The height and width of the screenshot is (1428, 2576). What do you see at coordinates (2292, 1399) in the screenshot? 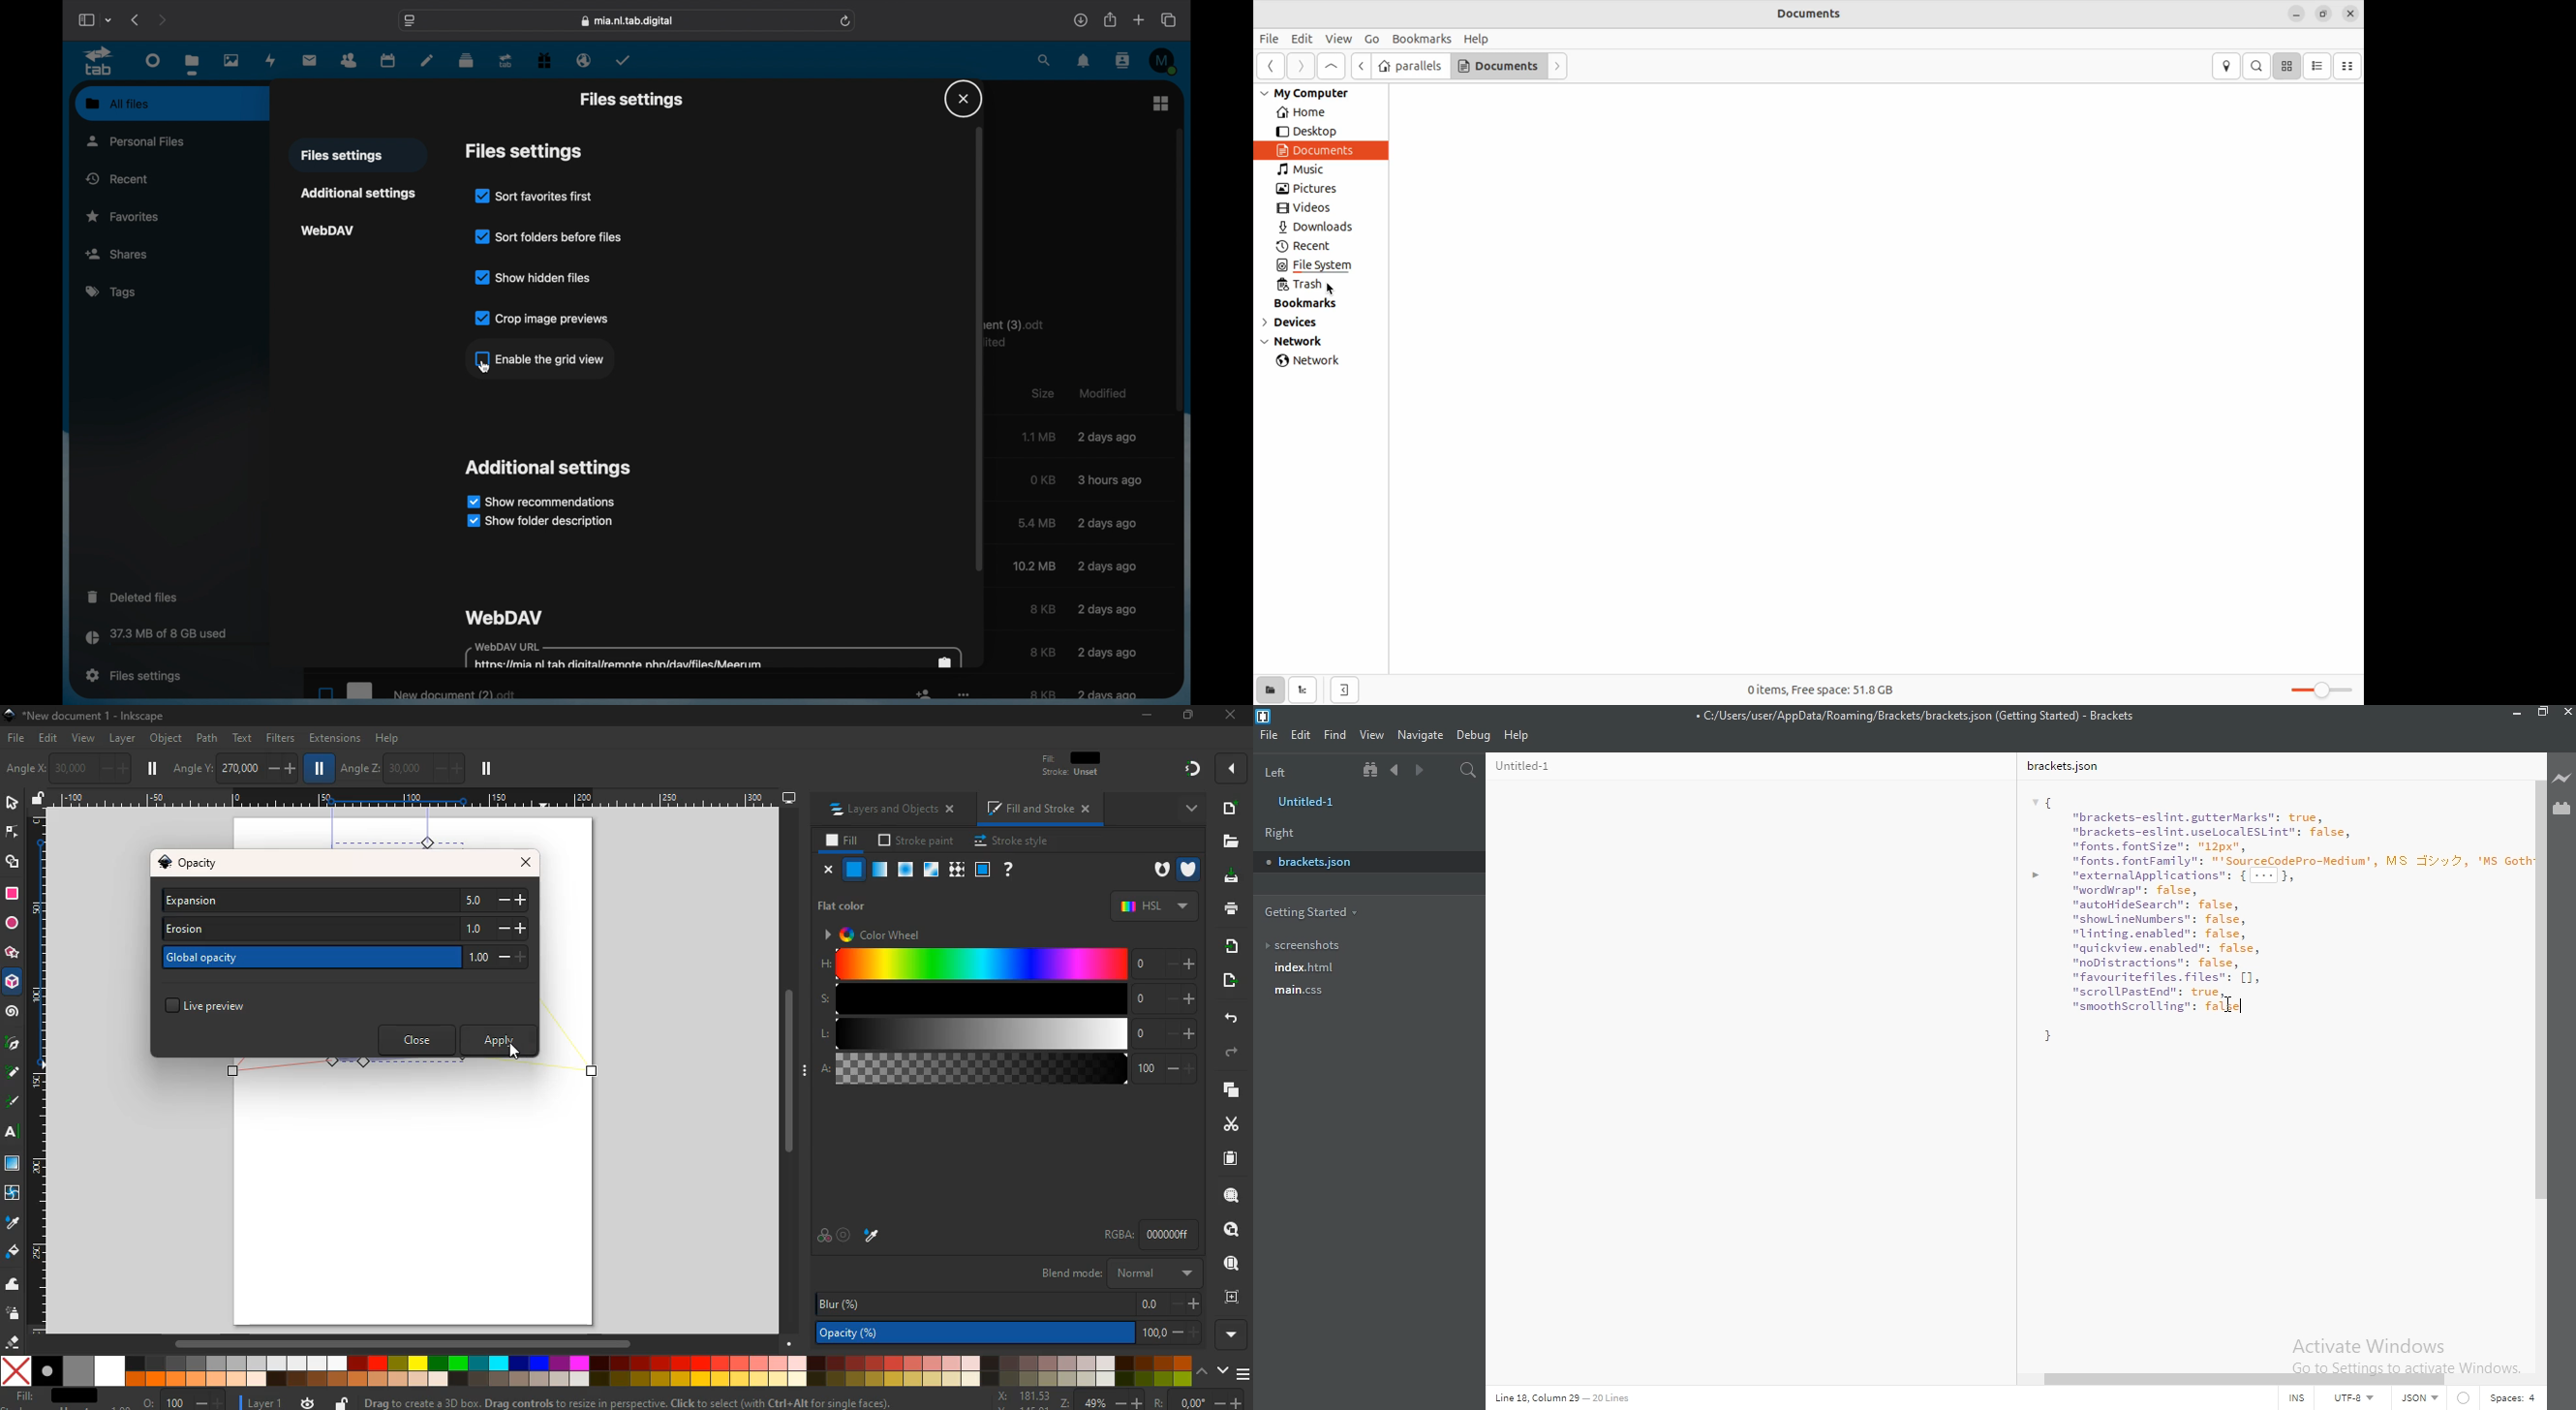
I see `INS` at bounding box center [2292, 1399].